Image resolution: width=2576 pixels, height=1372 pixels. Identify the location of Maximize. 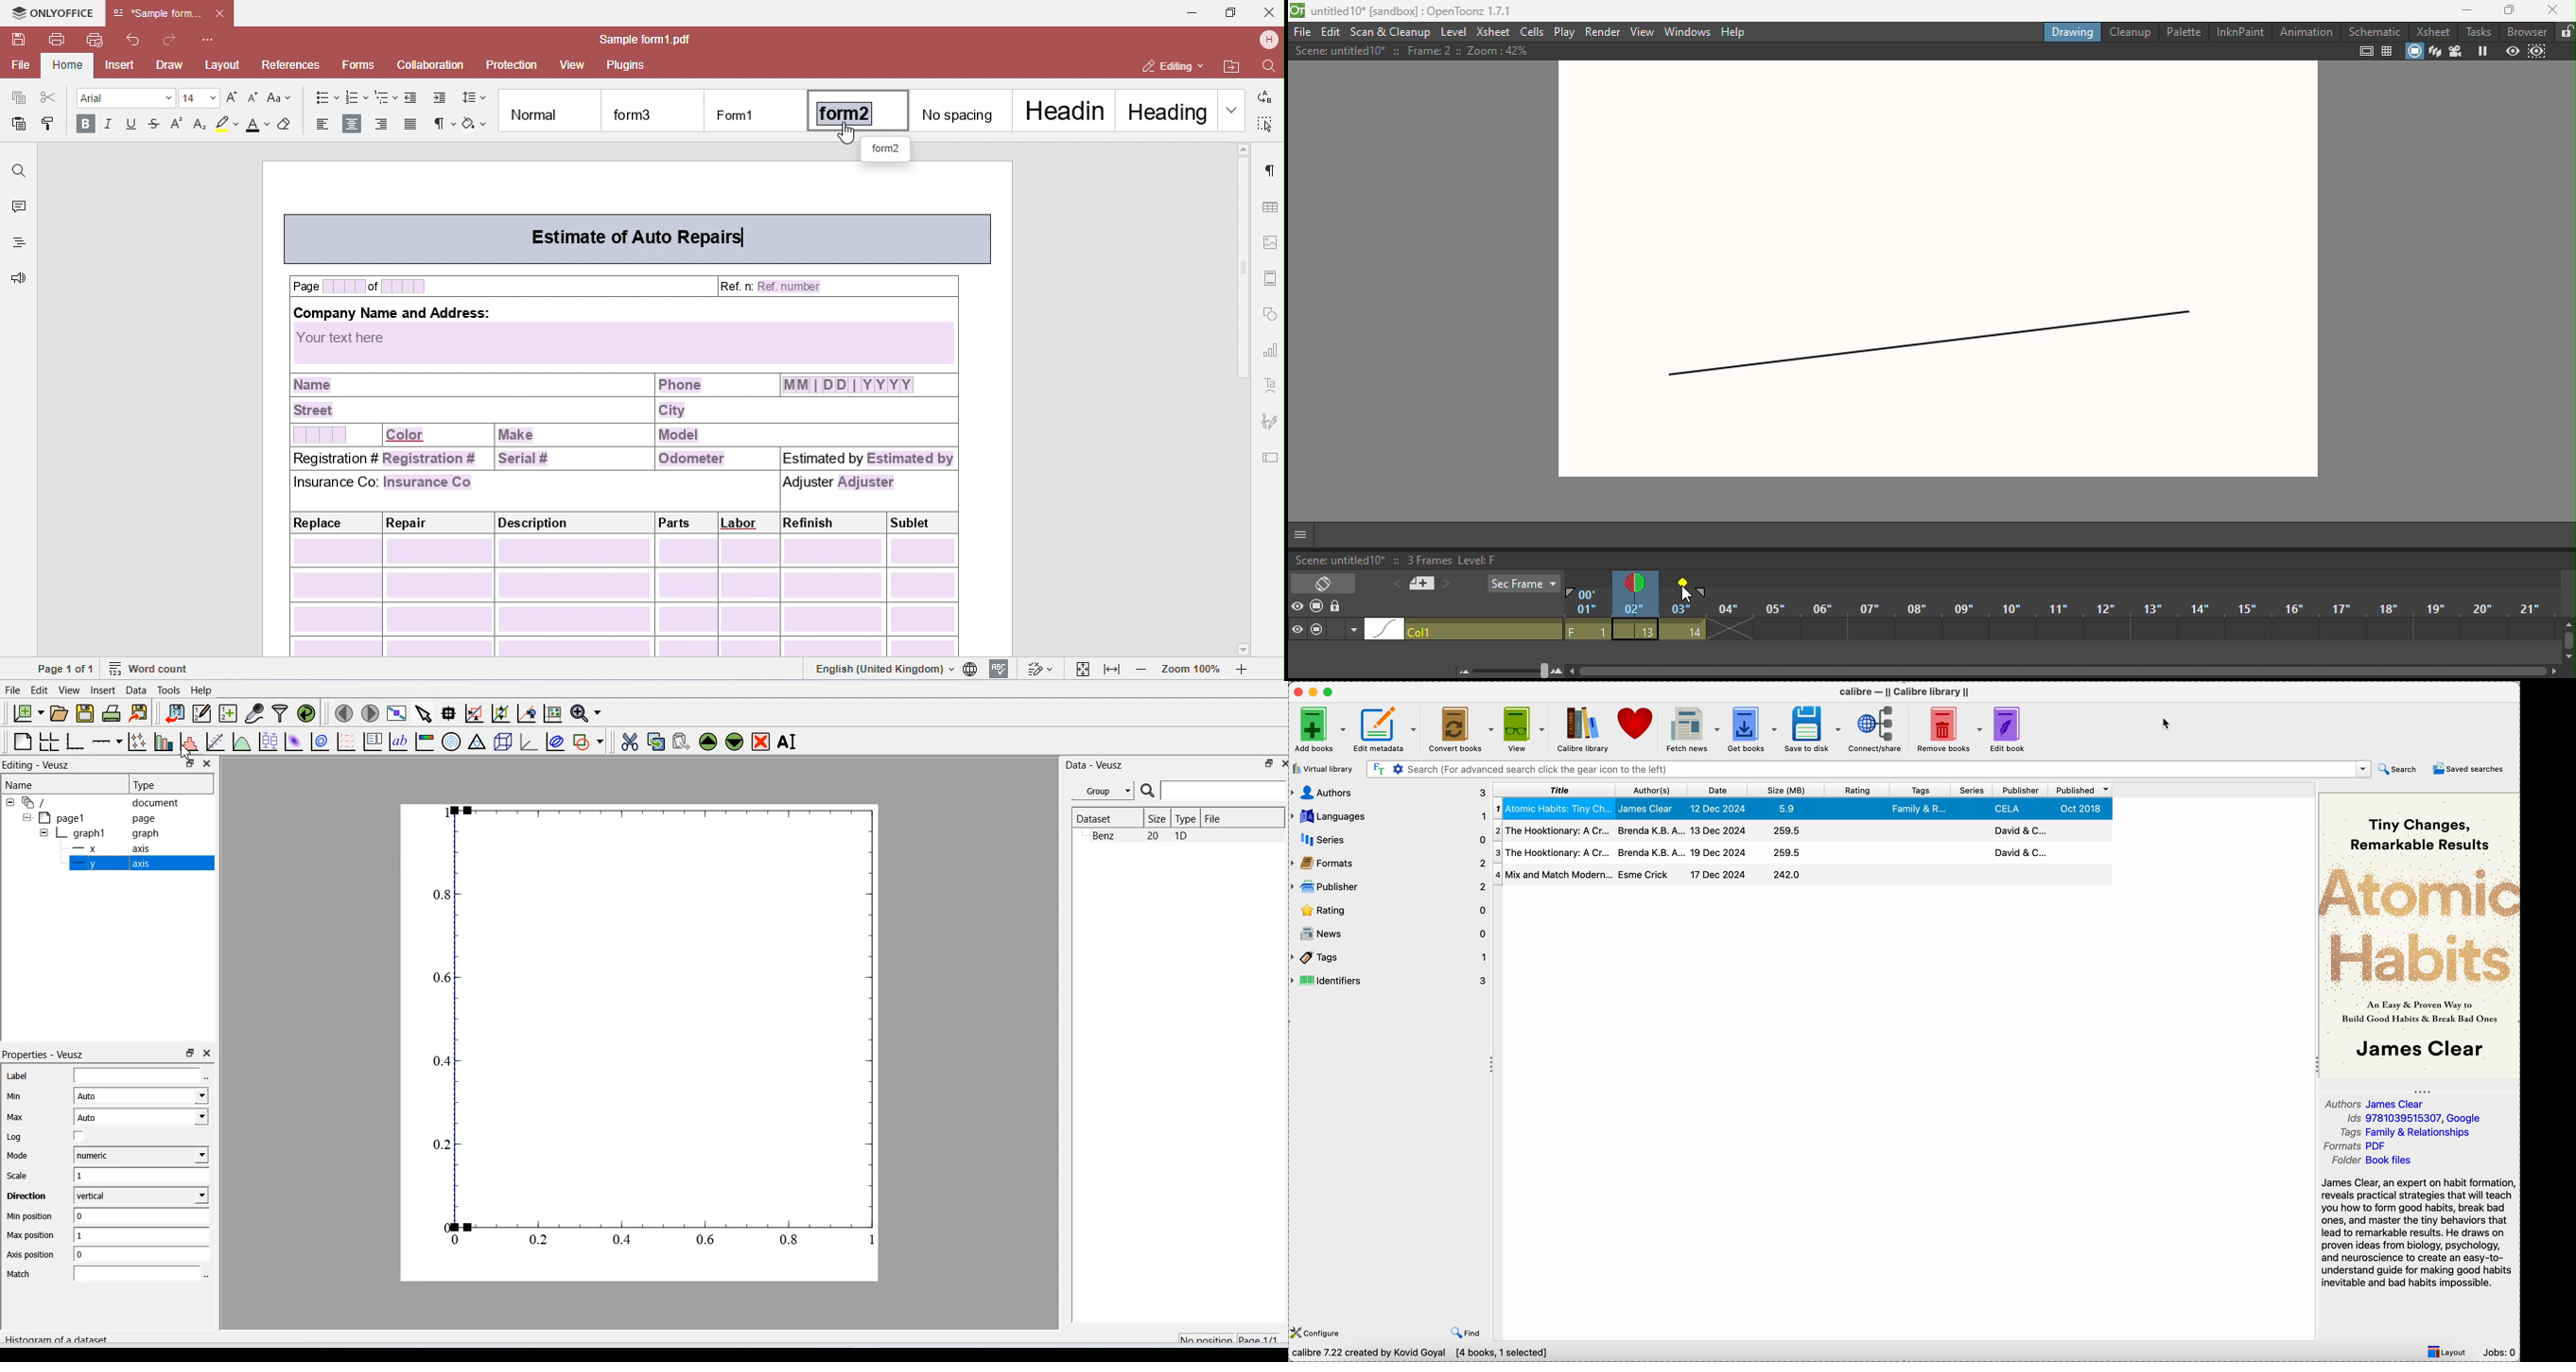
(189, 764).